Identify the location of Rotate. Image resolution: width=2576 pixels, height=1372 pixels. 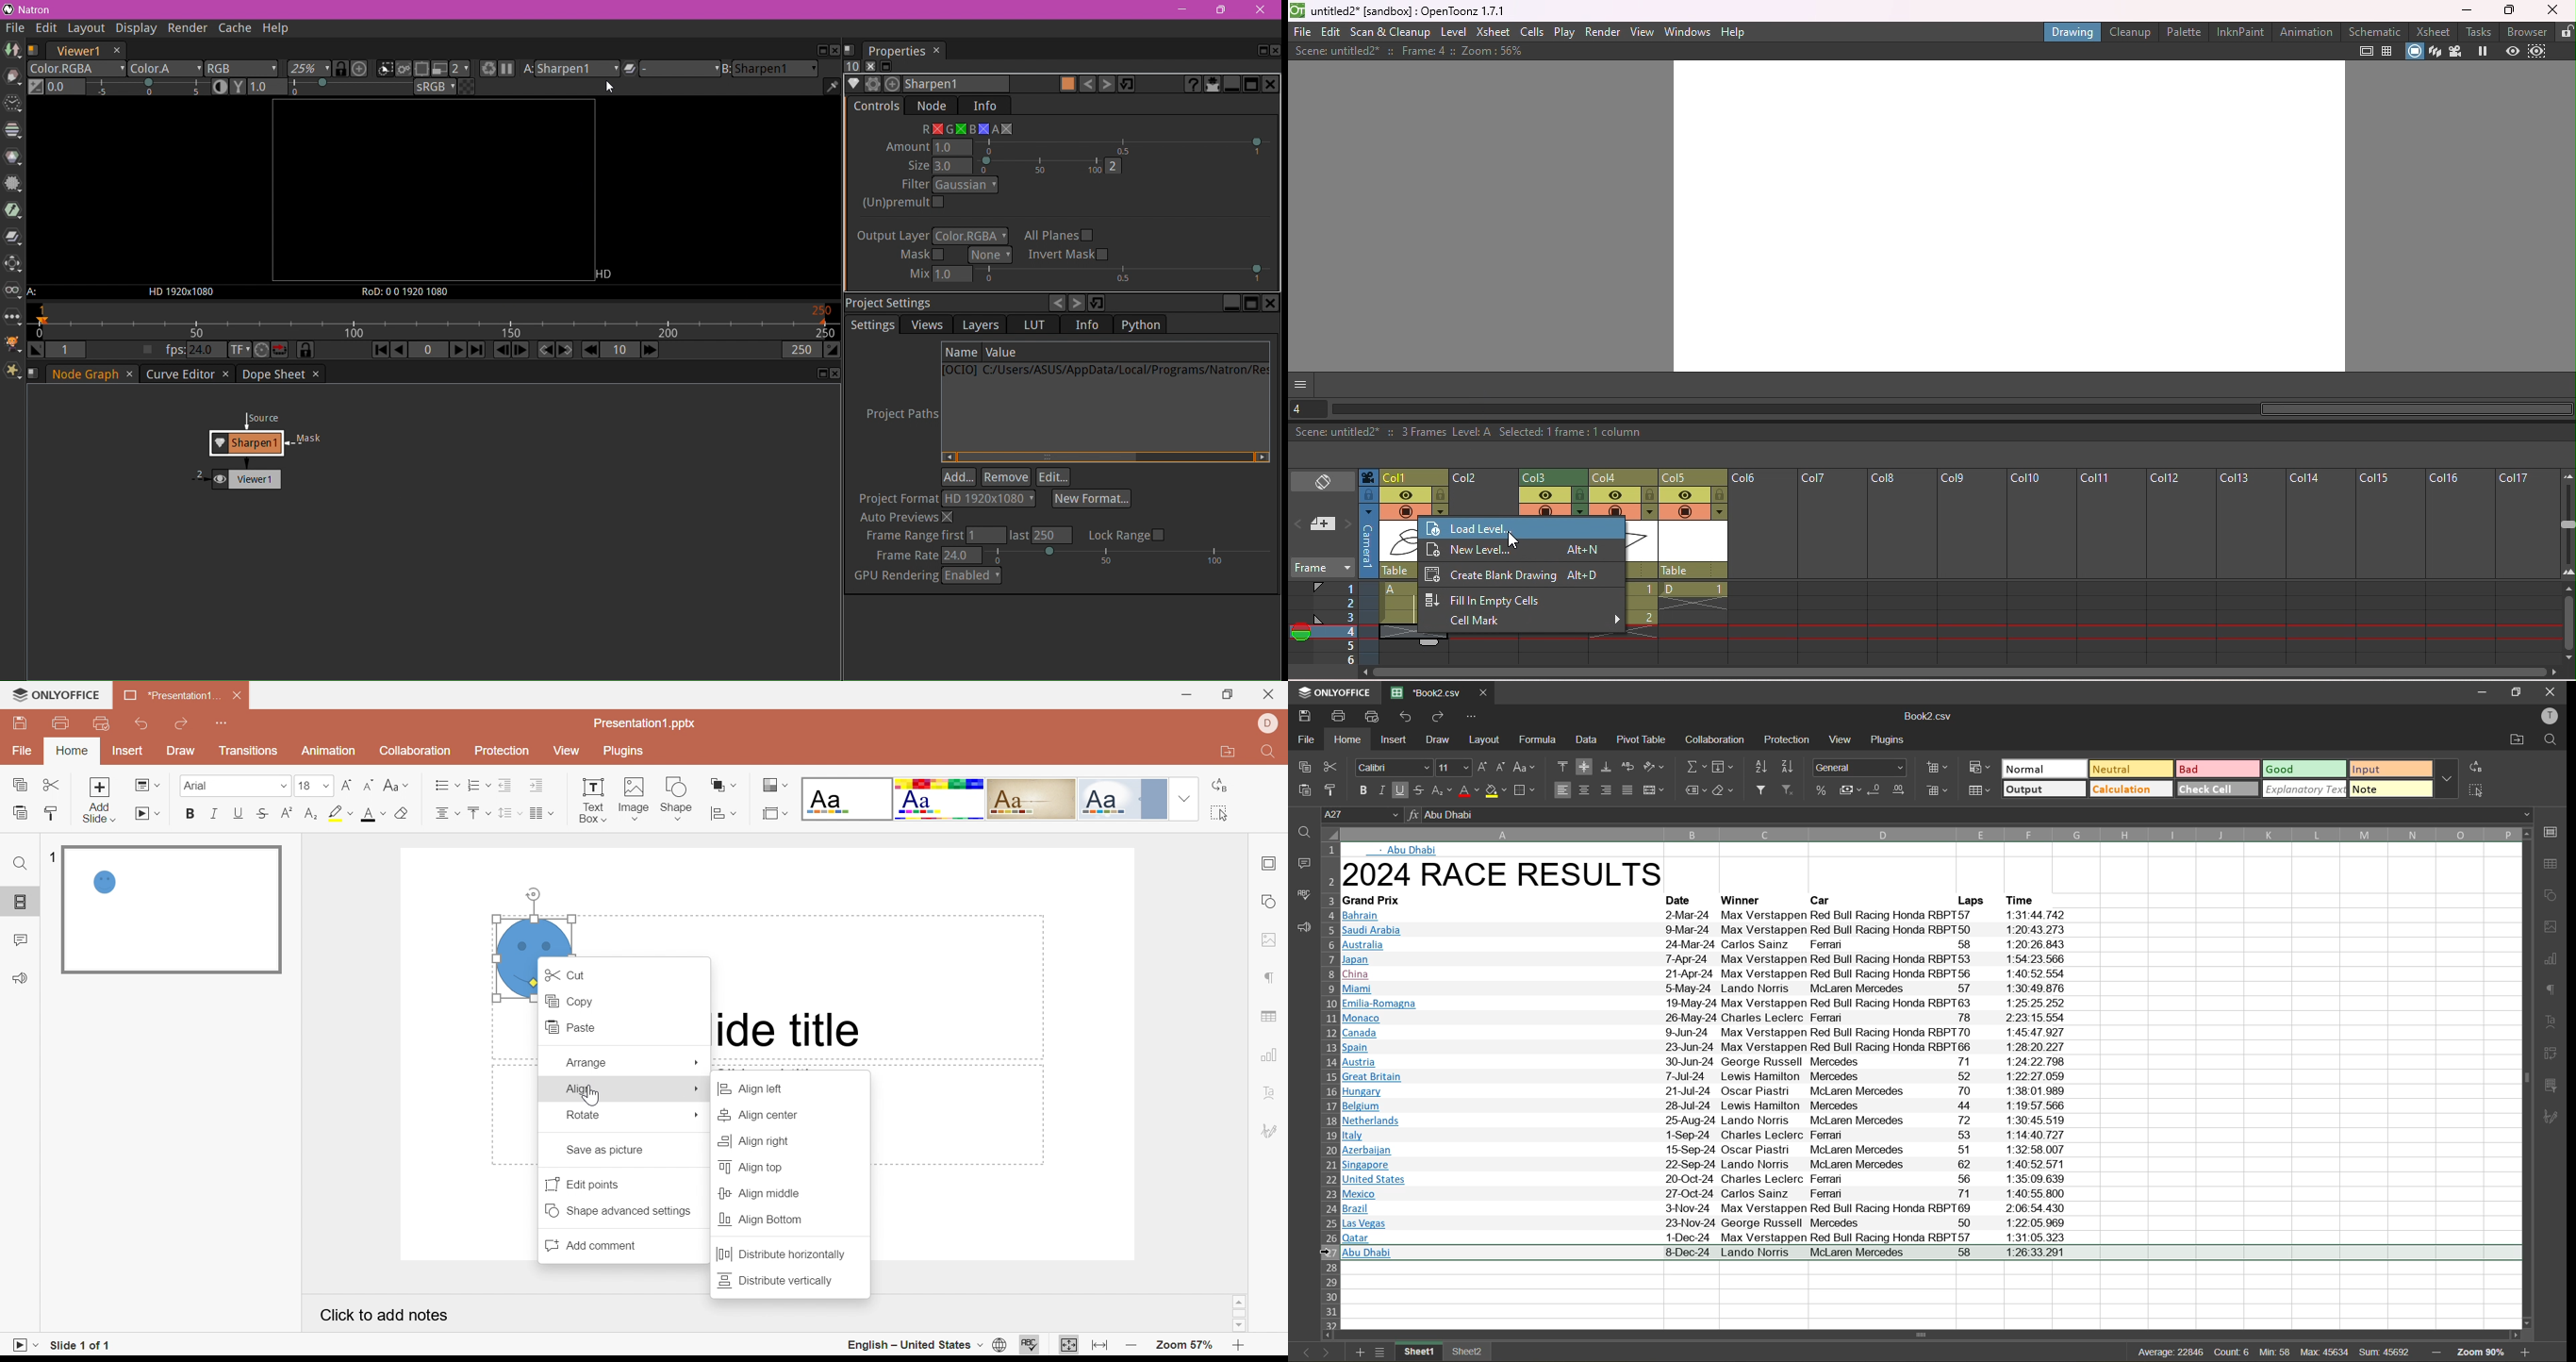
(585, 1114).